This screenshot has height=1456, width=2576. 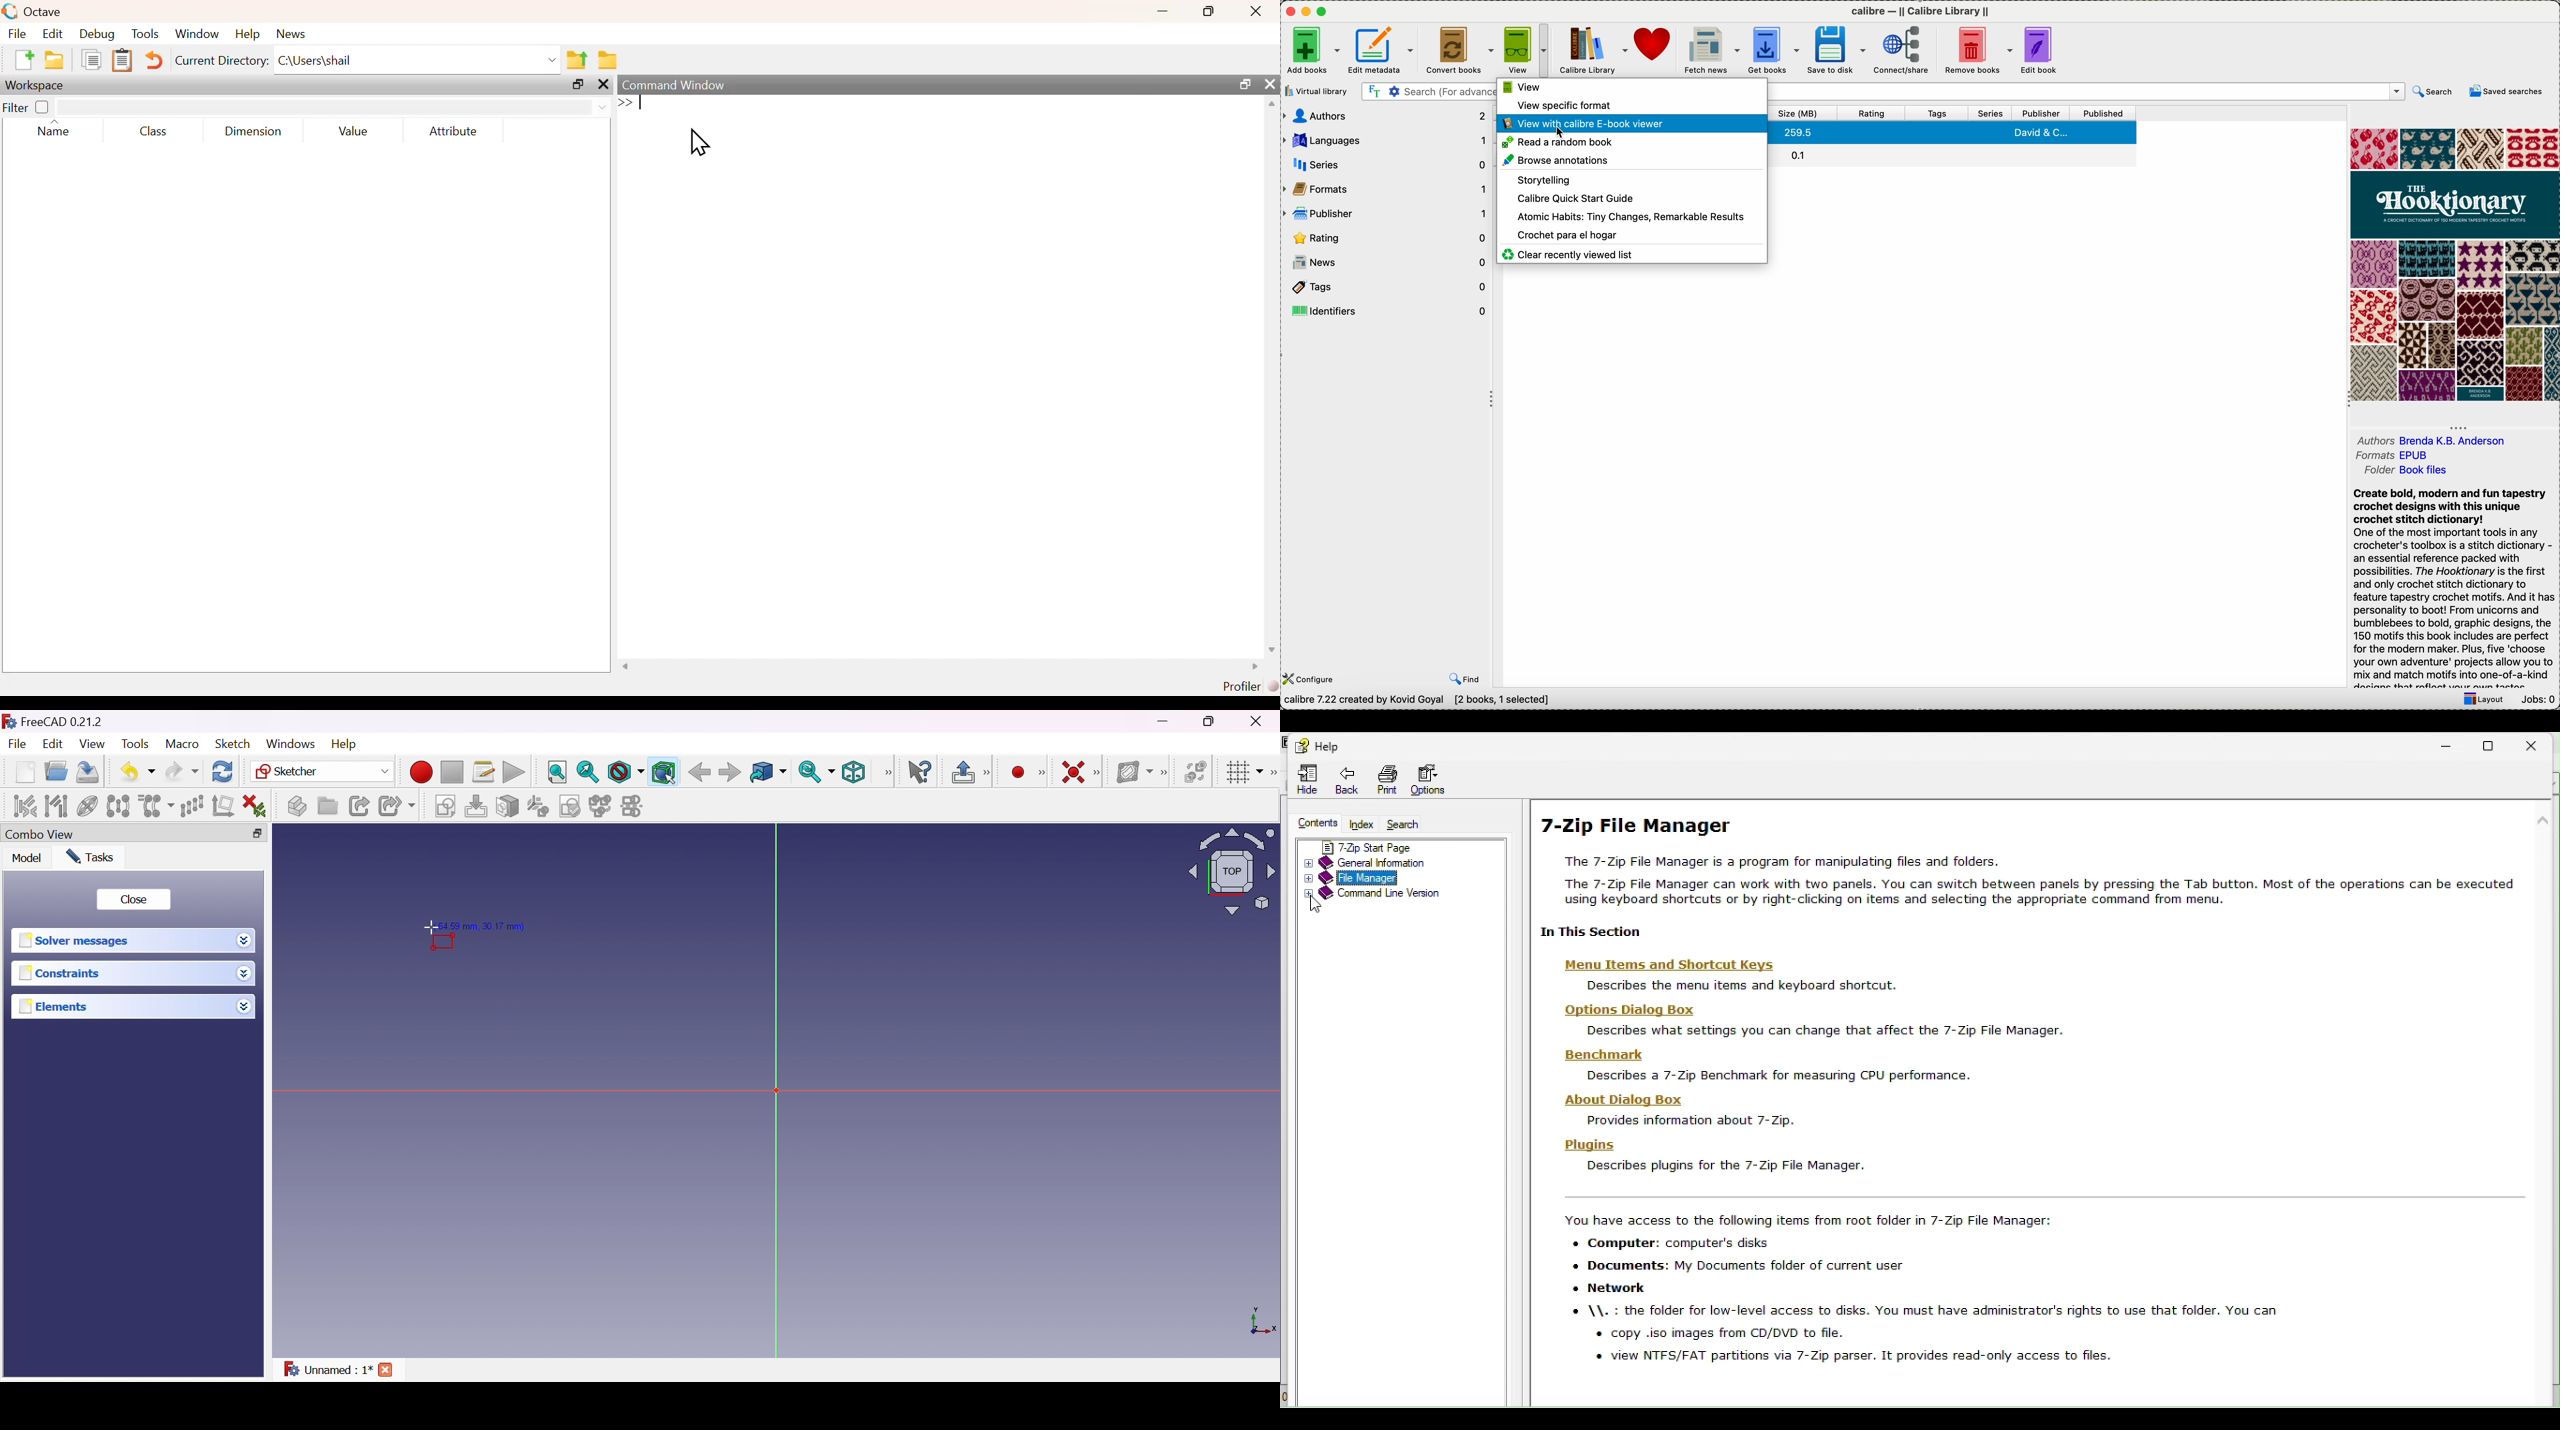 What do you see at coordinates (2039, 875) in the screenshot?
I see `7 zip file manager help page` at bounding box center [2039, 875].